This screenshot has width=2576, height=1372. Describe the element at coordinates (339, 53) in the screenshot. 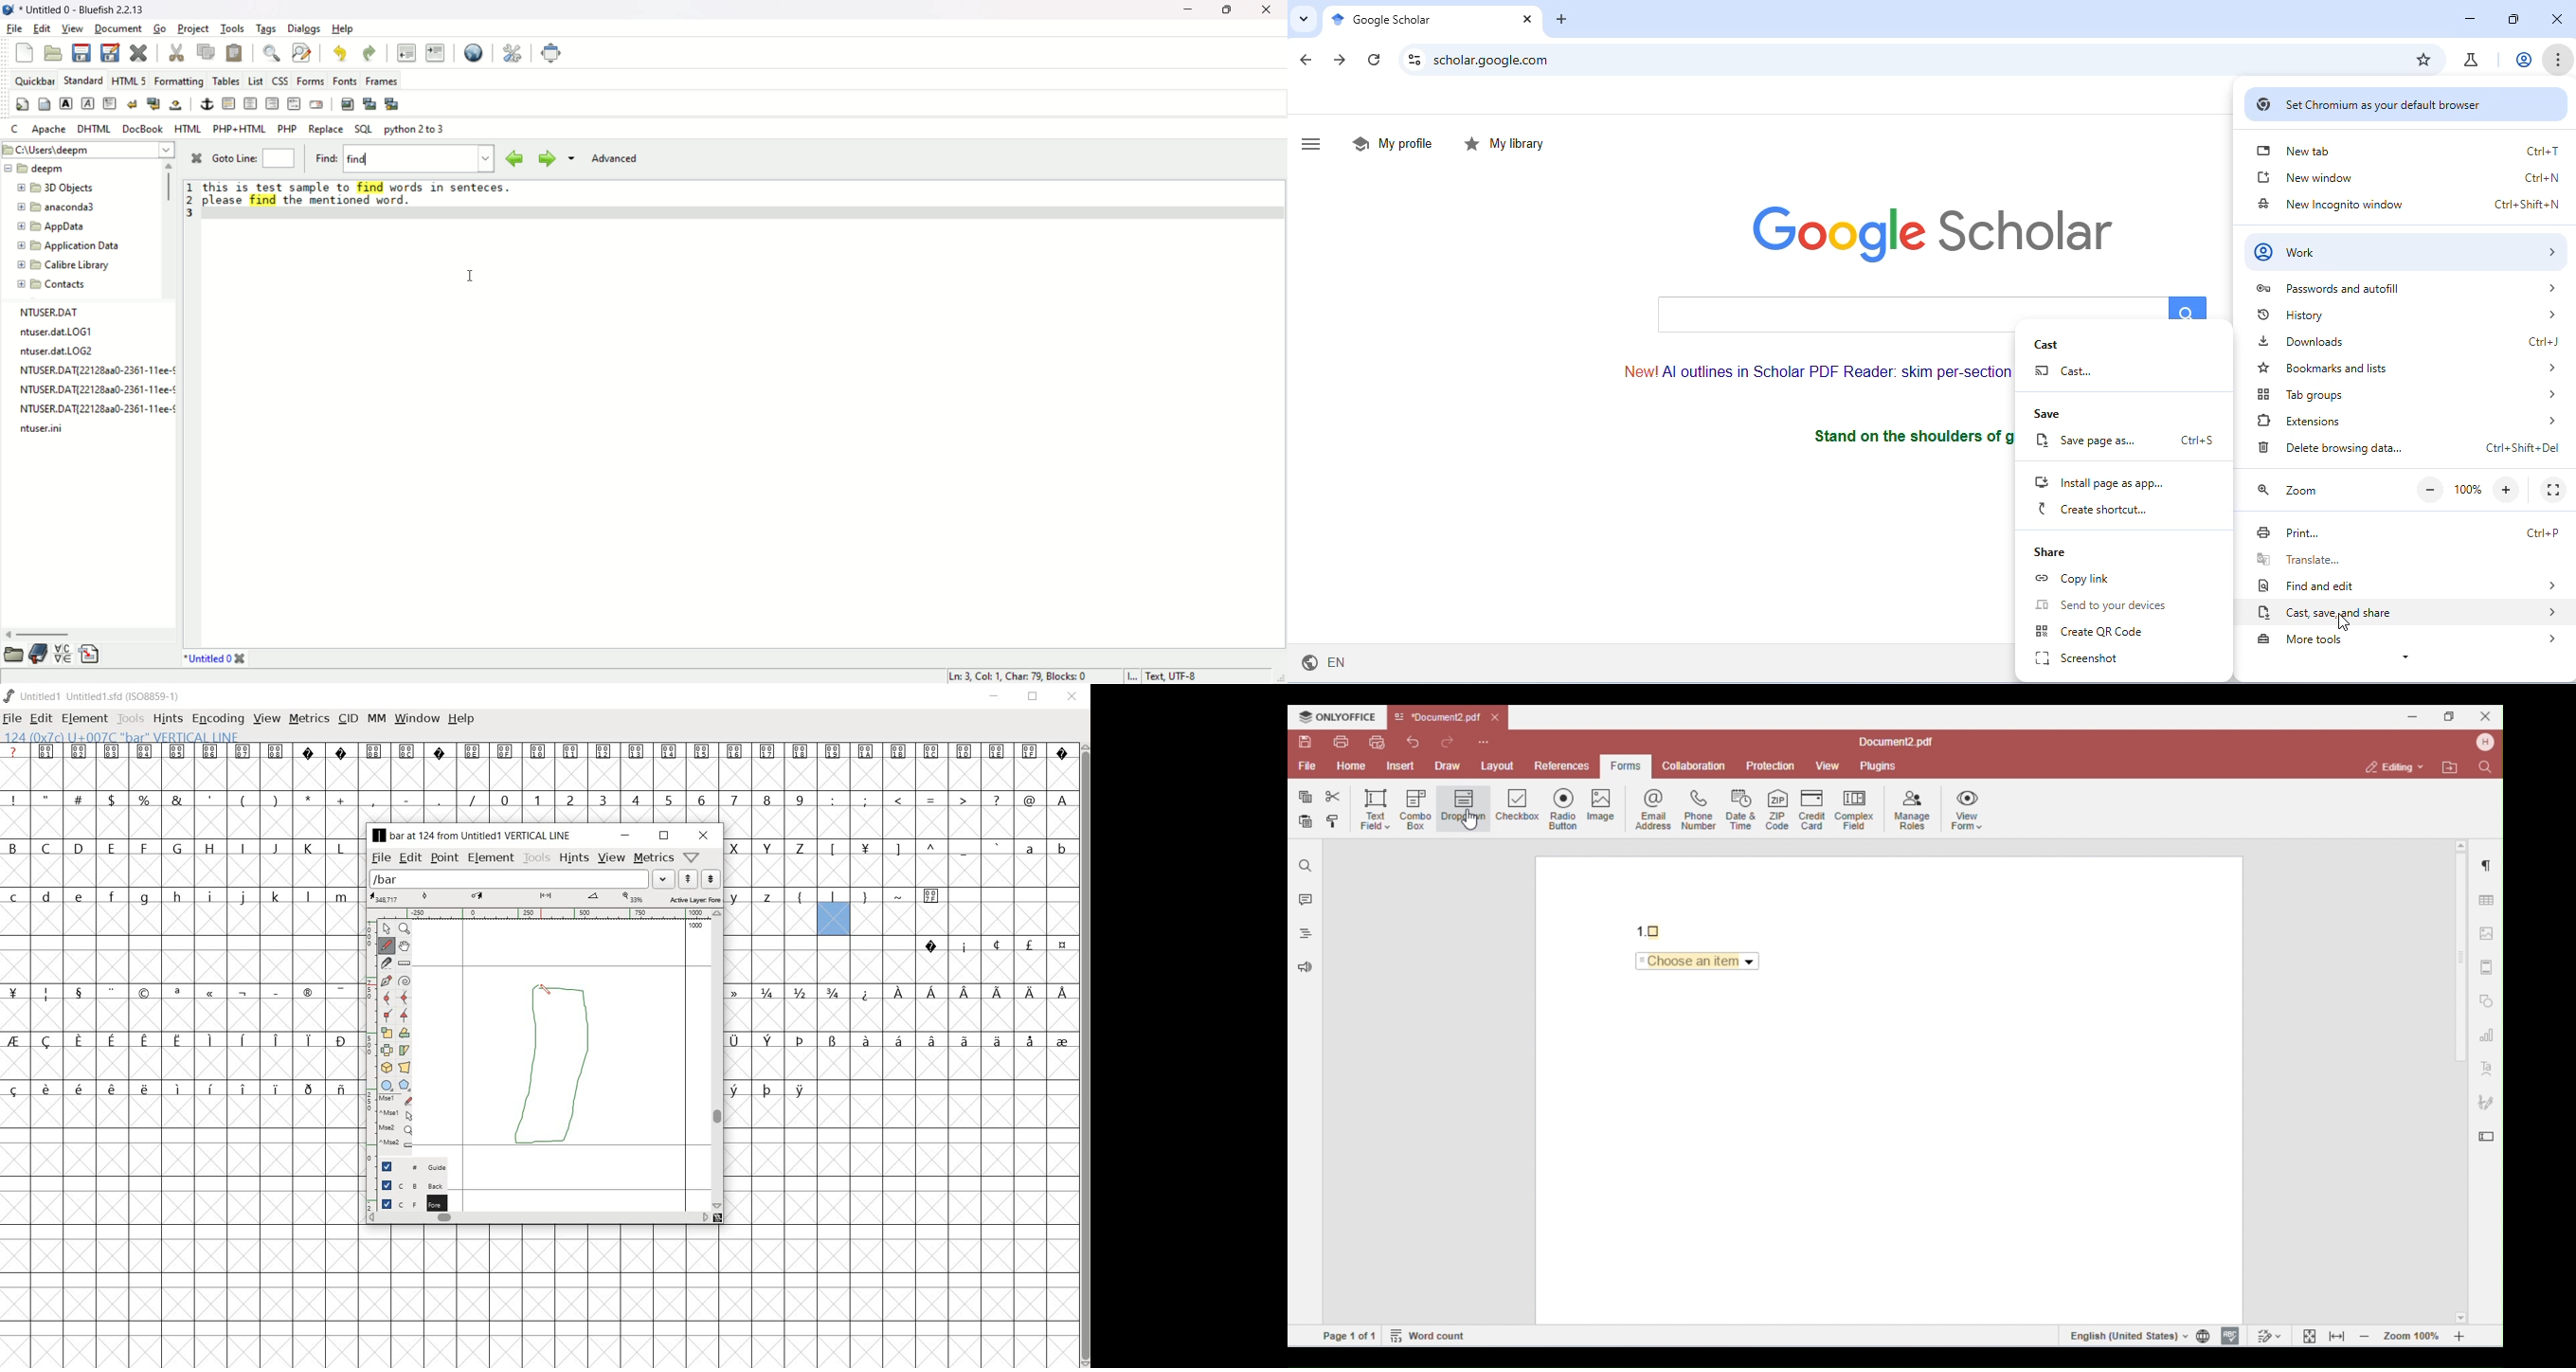

I see `undo` at that location.